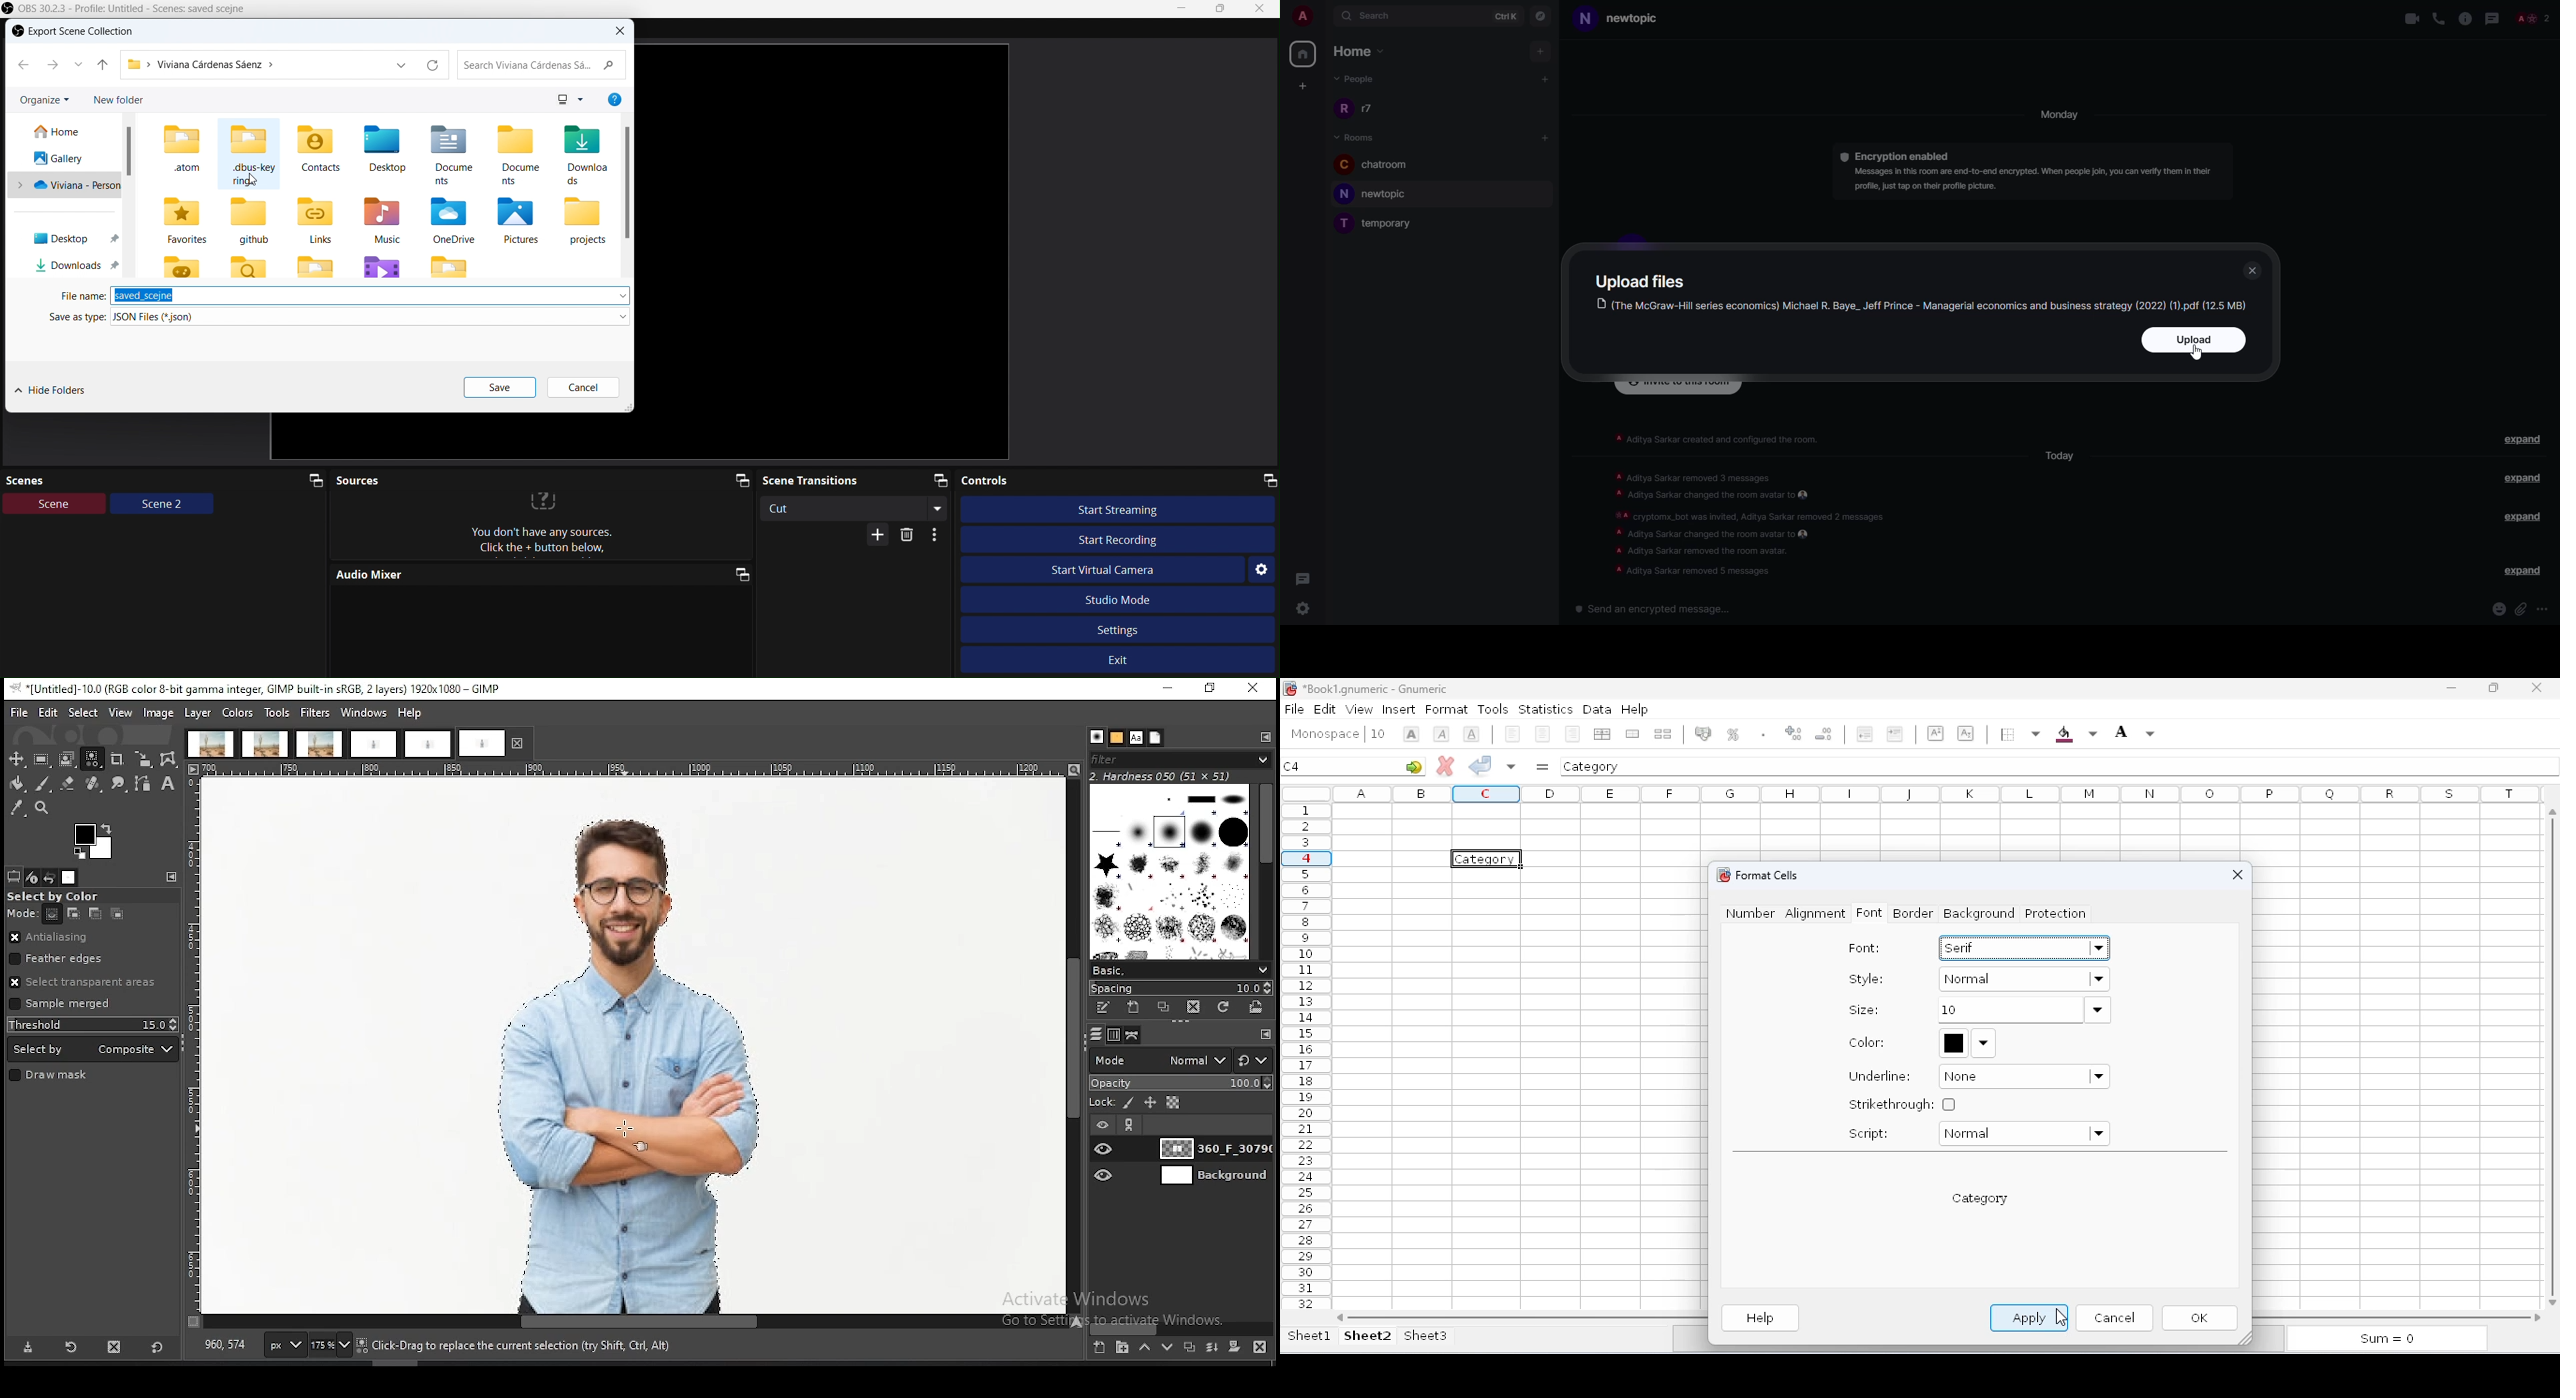 This screenshot has height=1400, width=2576. What do you see at coordinates (145, 785) in the screenshot?
I see `paths tool` at bounding box center [145, 785].